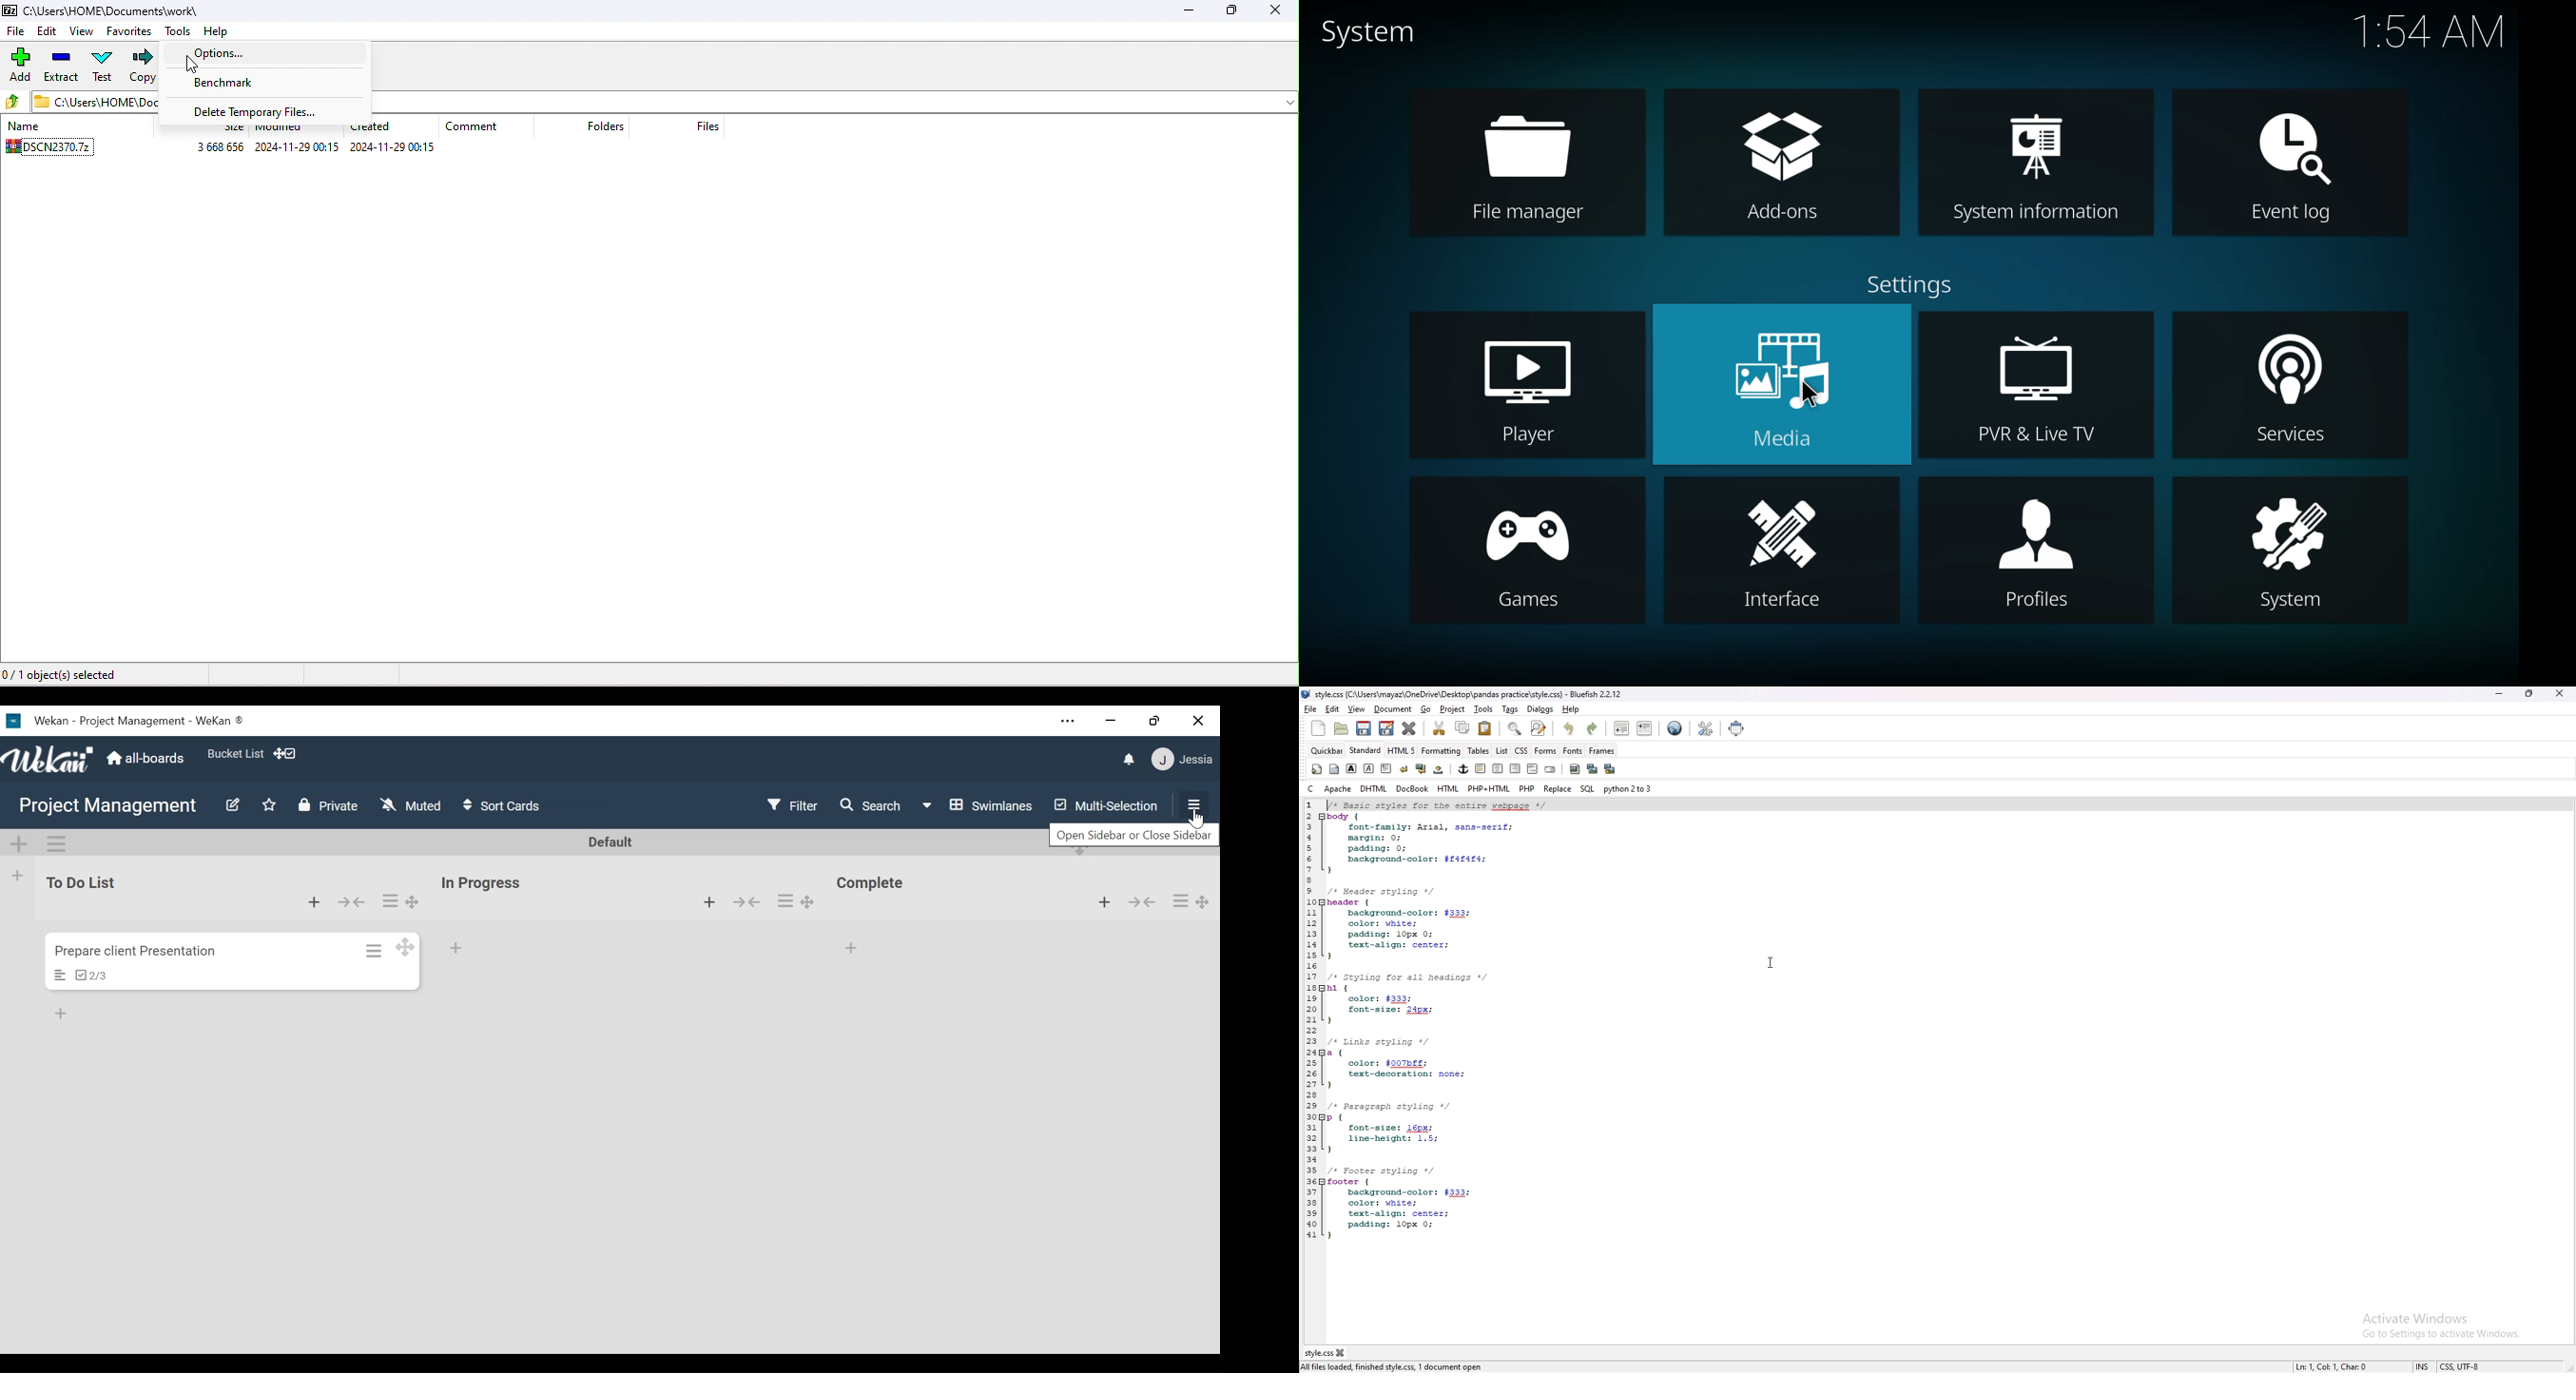 This screenshot has width=2576, height=1400. What do you see at coordinates (13, 100) in the screenshot?
I see `up to previous folder` at bounding box center [13, 100].